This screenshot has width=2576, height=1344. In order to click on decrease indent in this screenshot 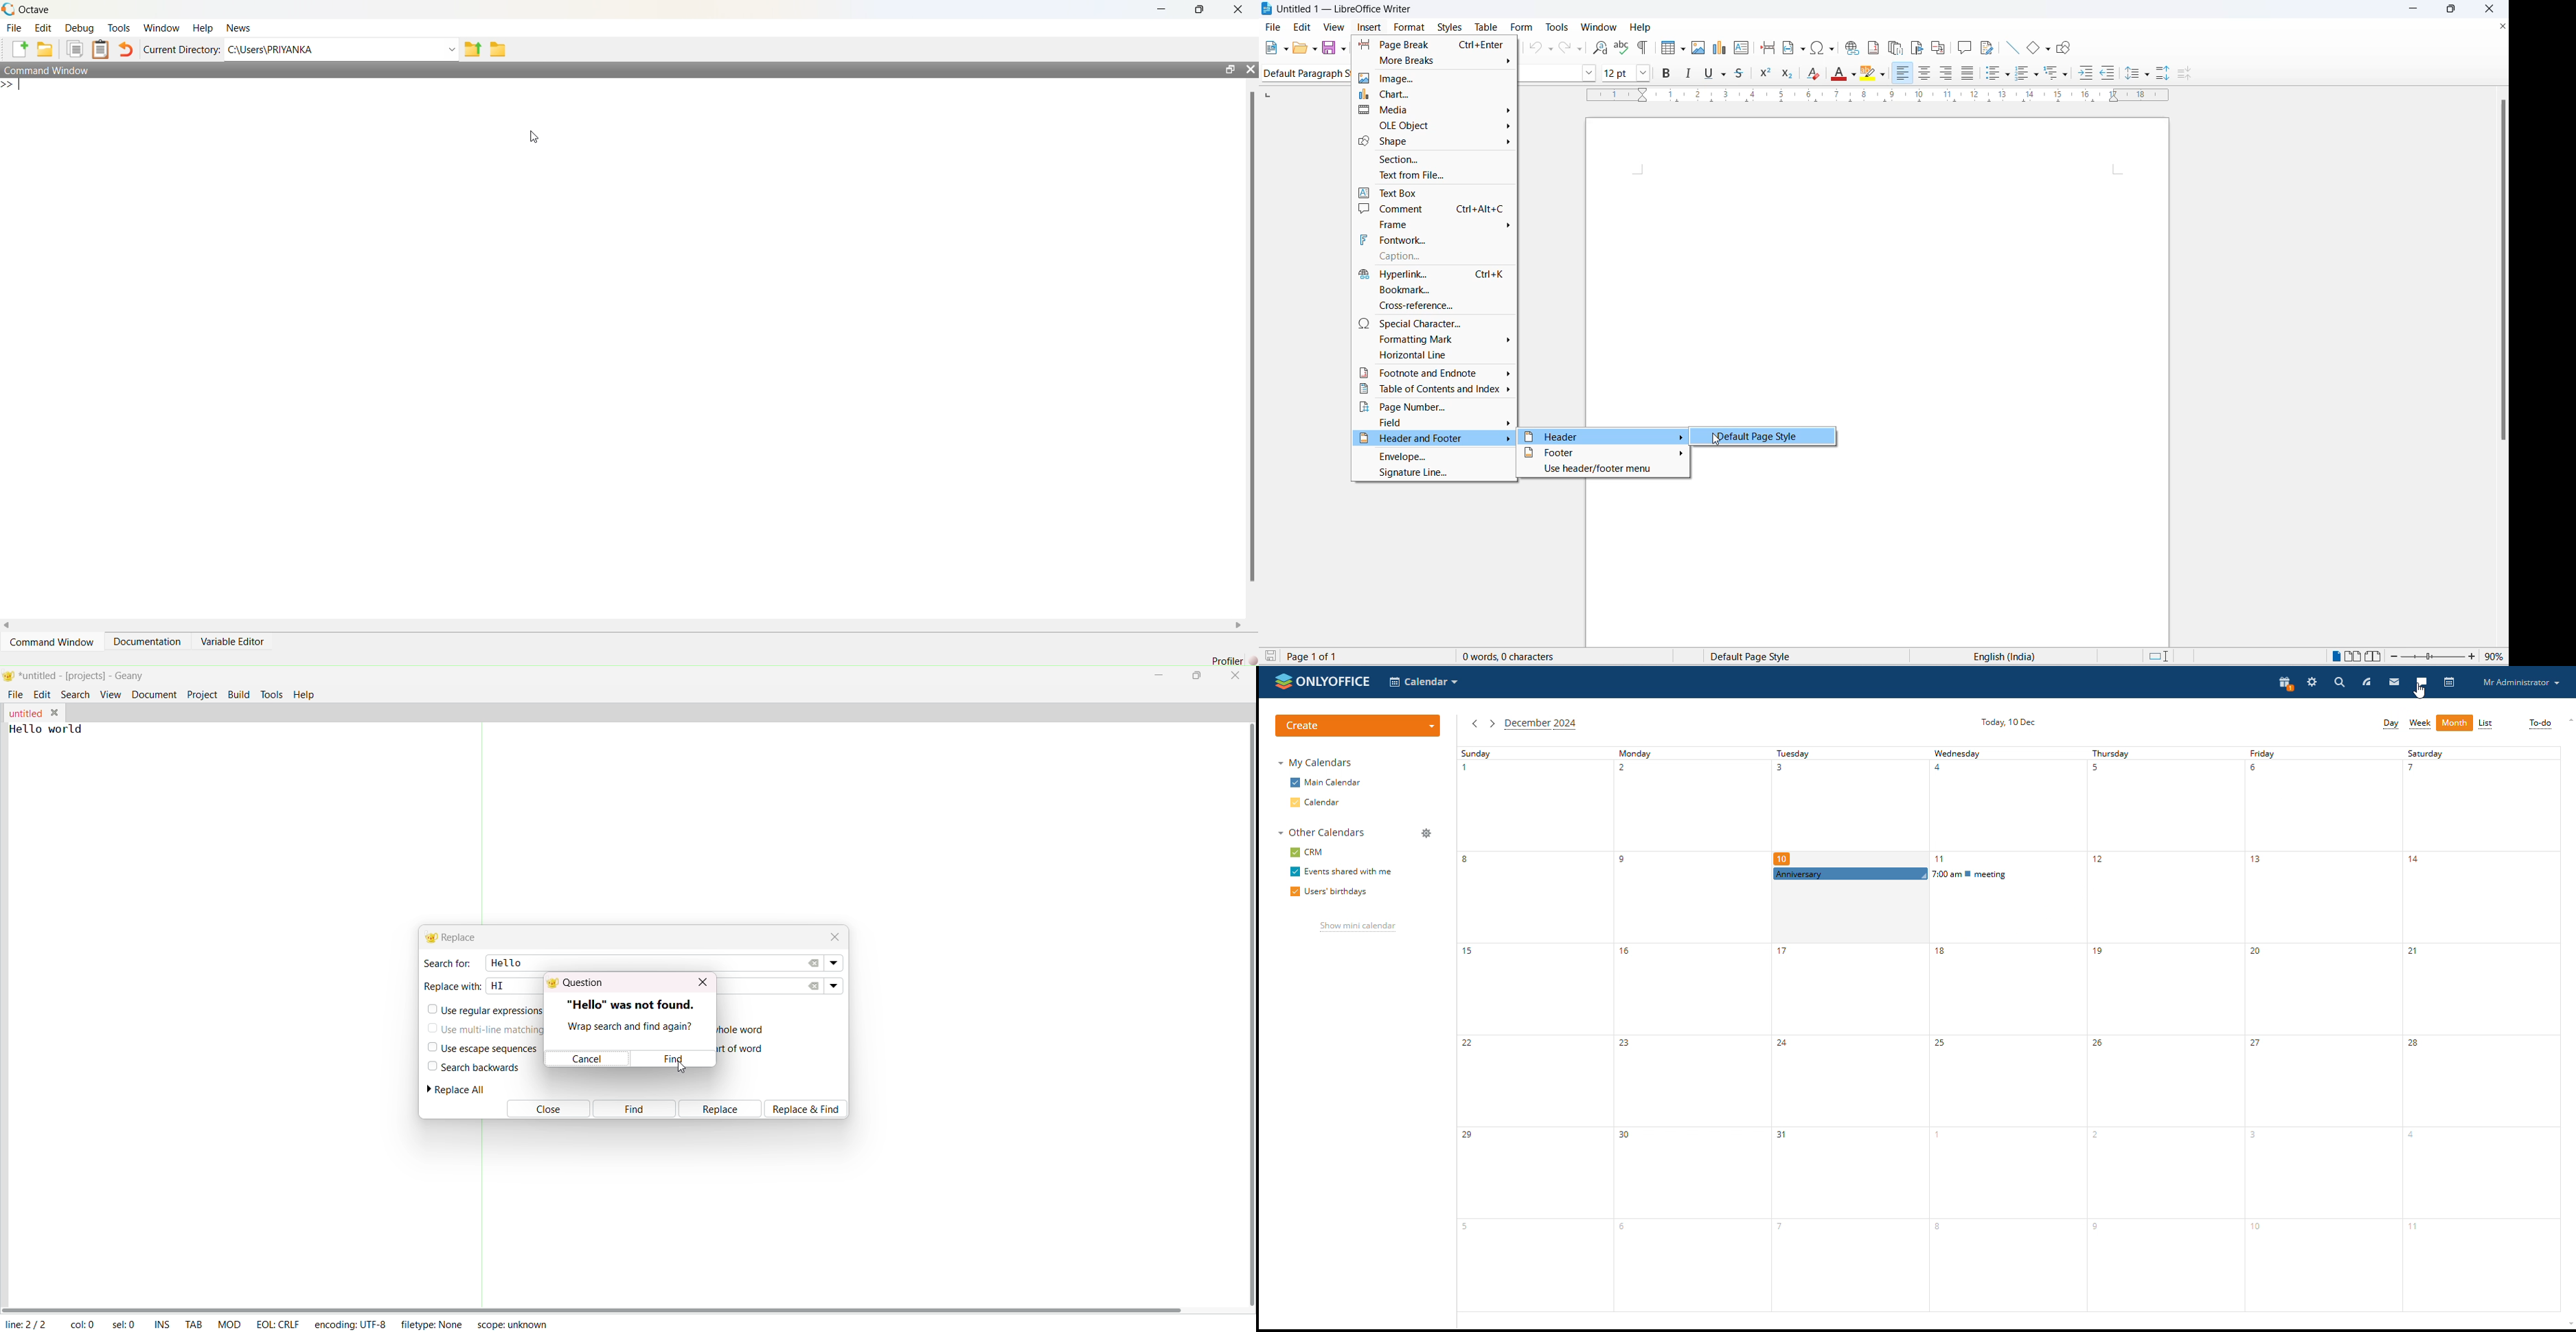, I will do `click(2109, 73)`.